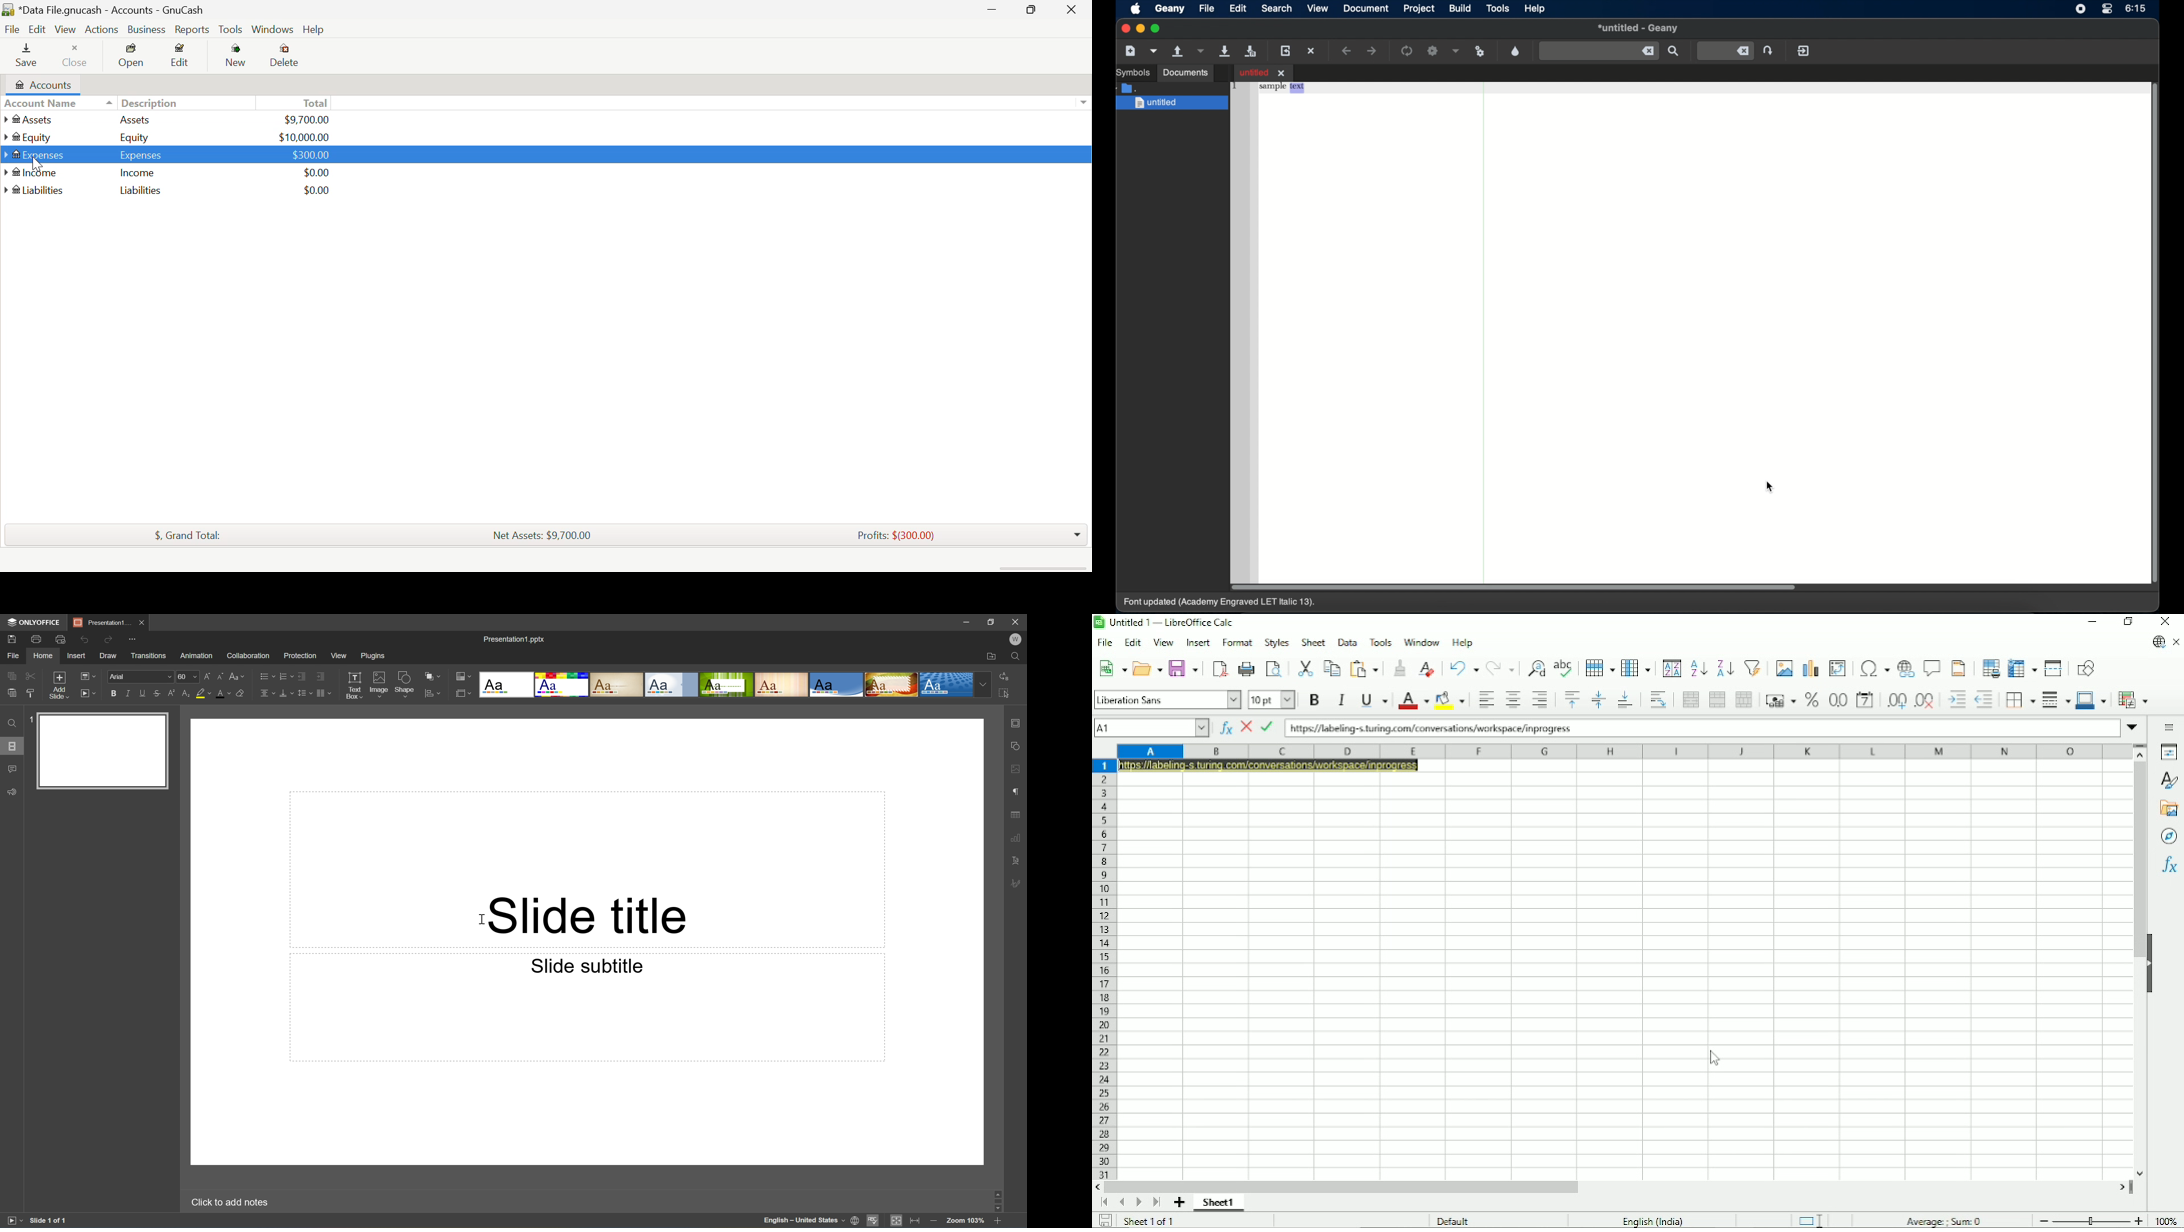 The image size is (2184, 1232). I want to click on Slide settings, so click(1016, 723).